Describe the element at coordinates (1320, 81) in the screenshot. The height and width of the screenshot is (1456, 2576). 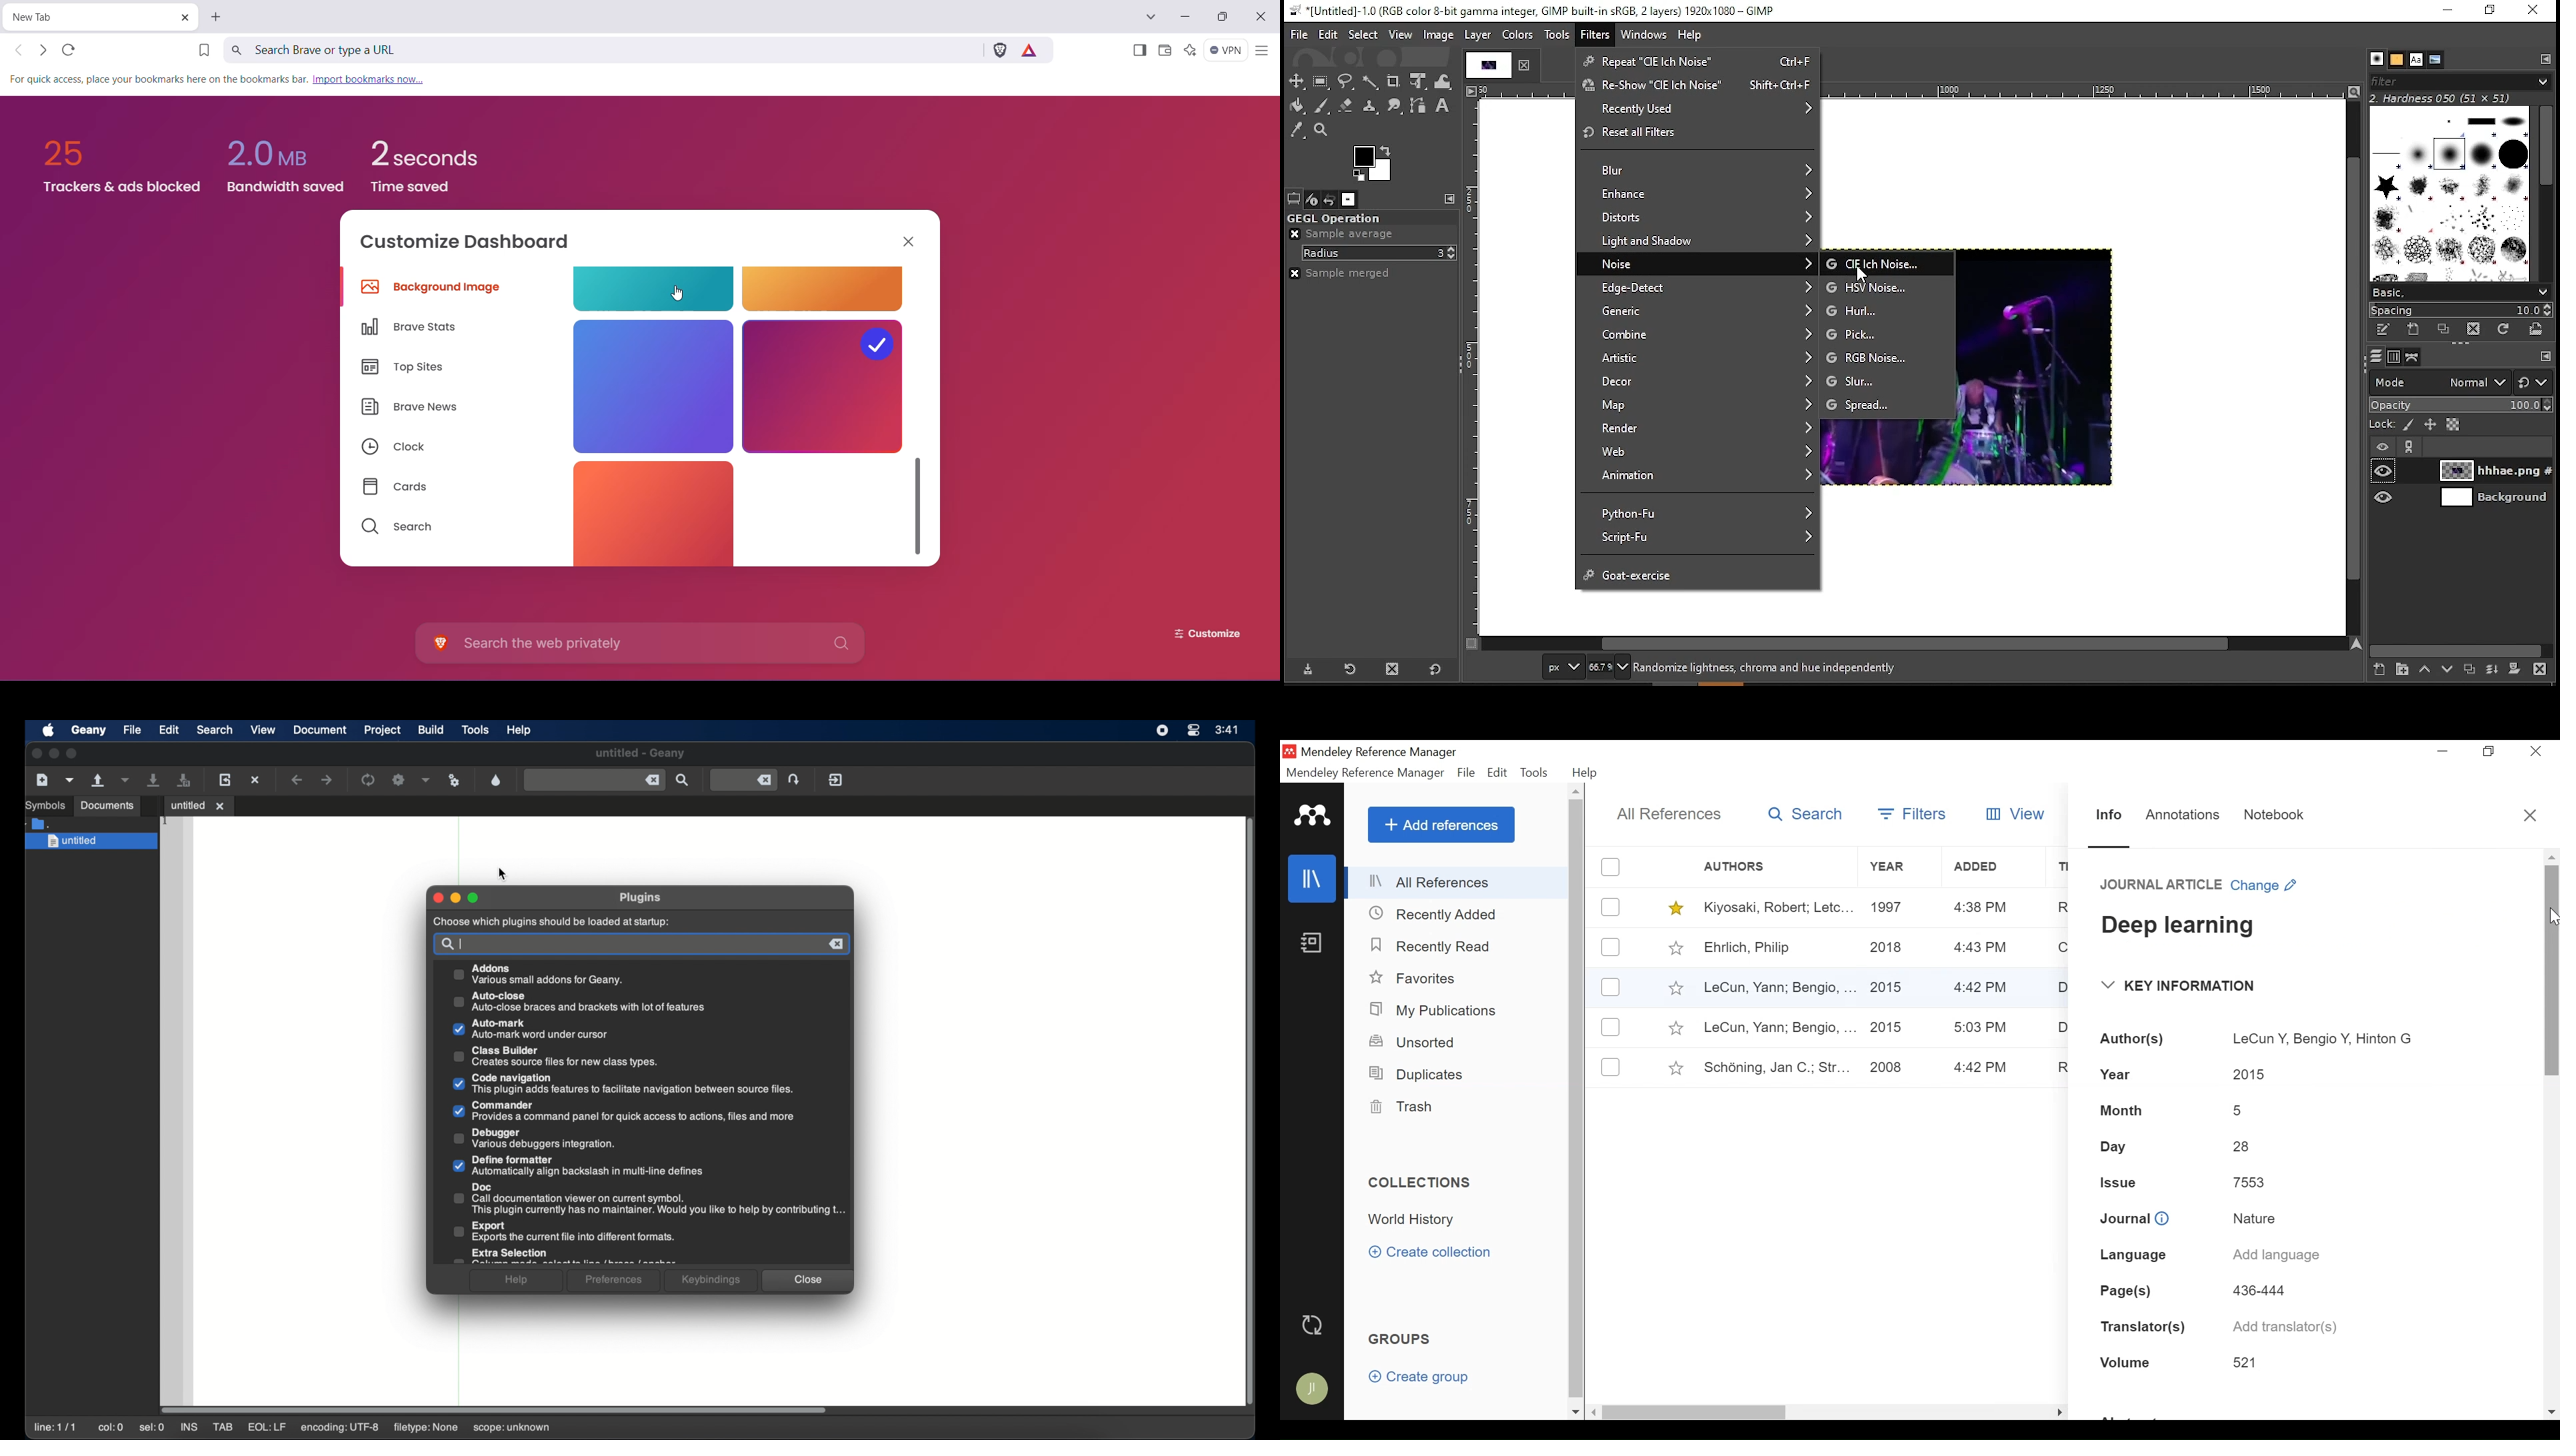
I see `rectangular selection tool` at that location.